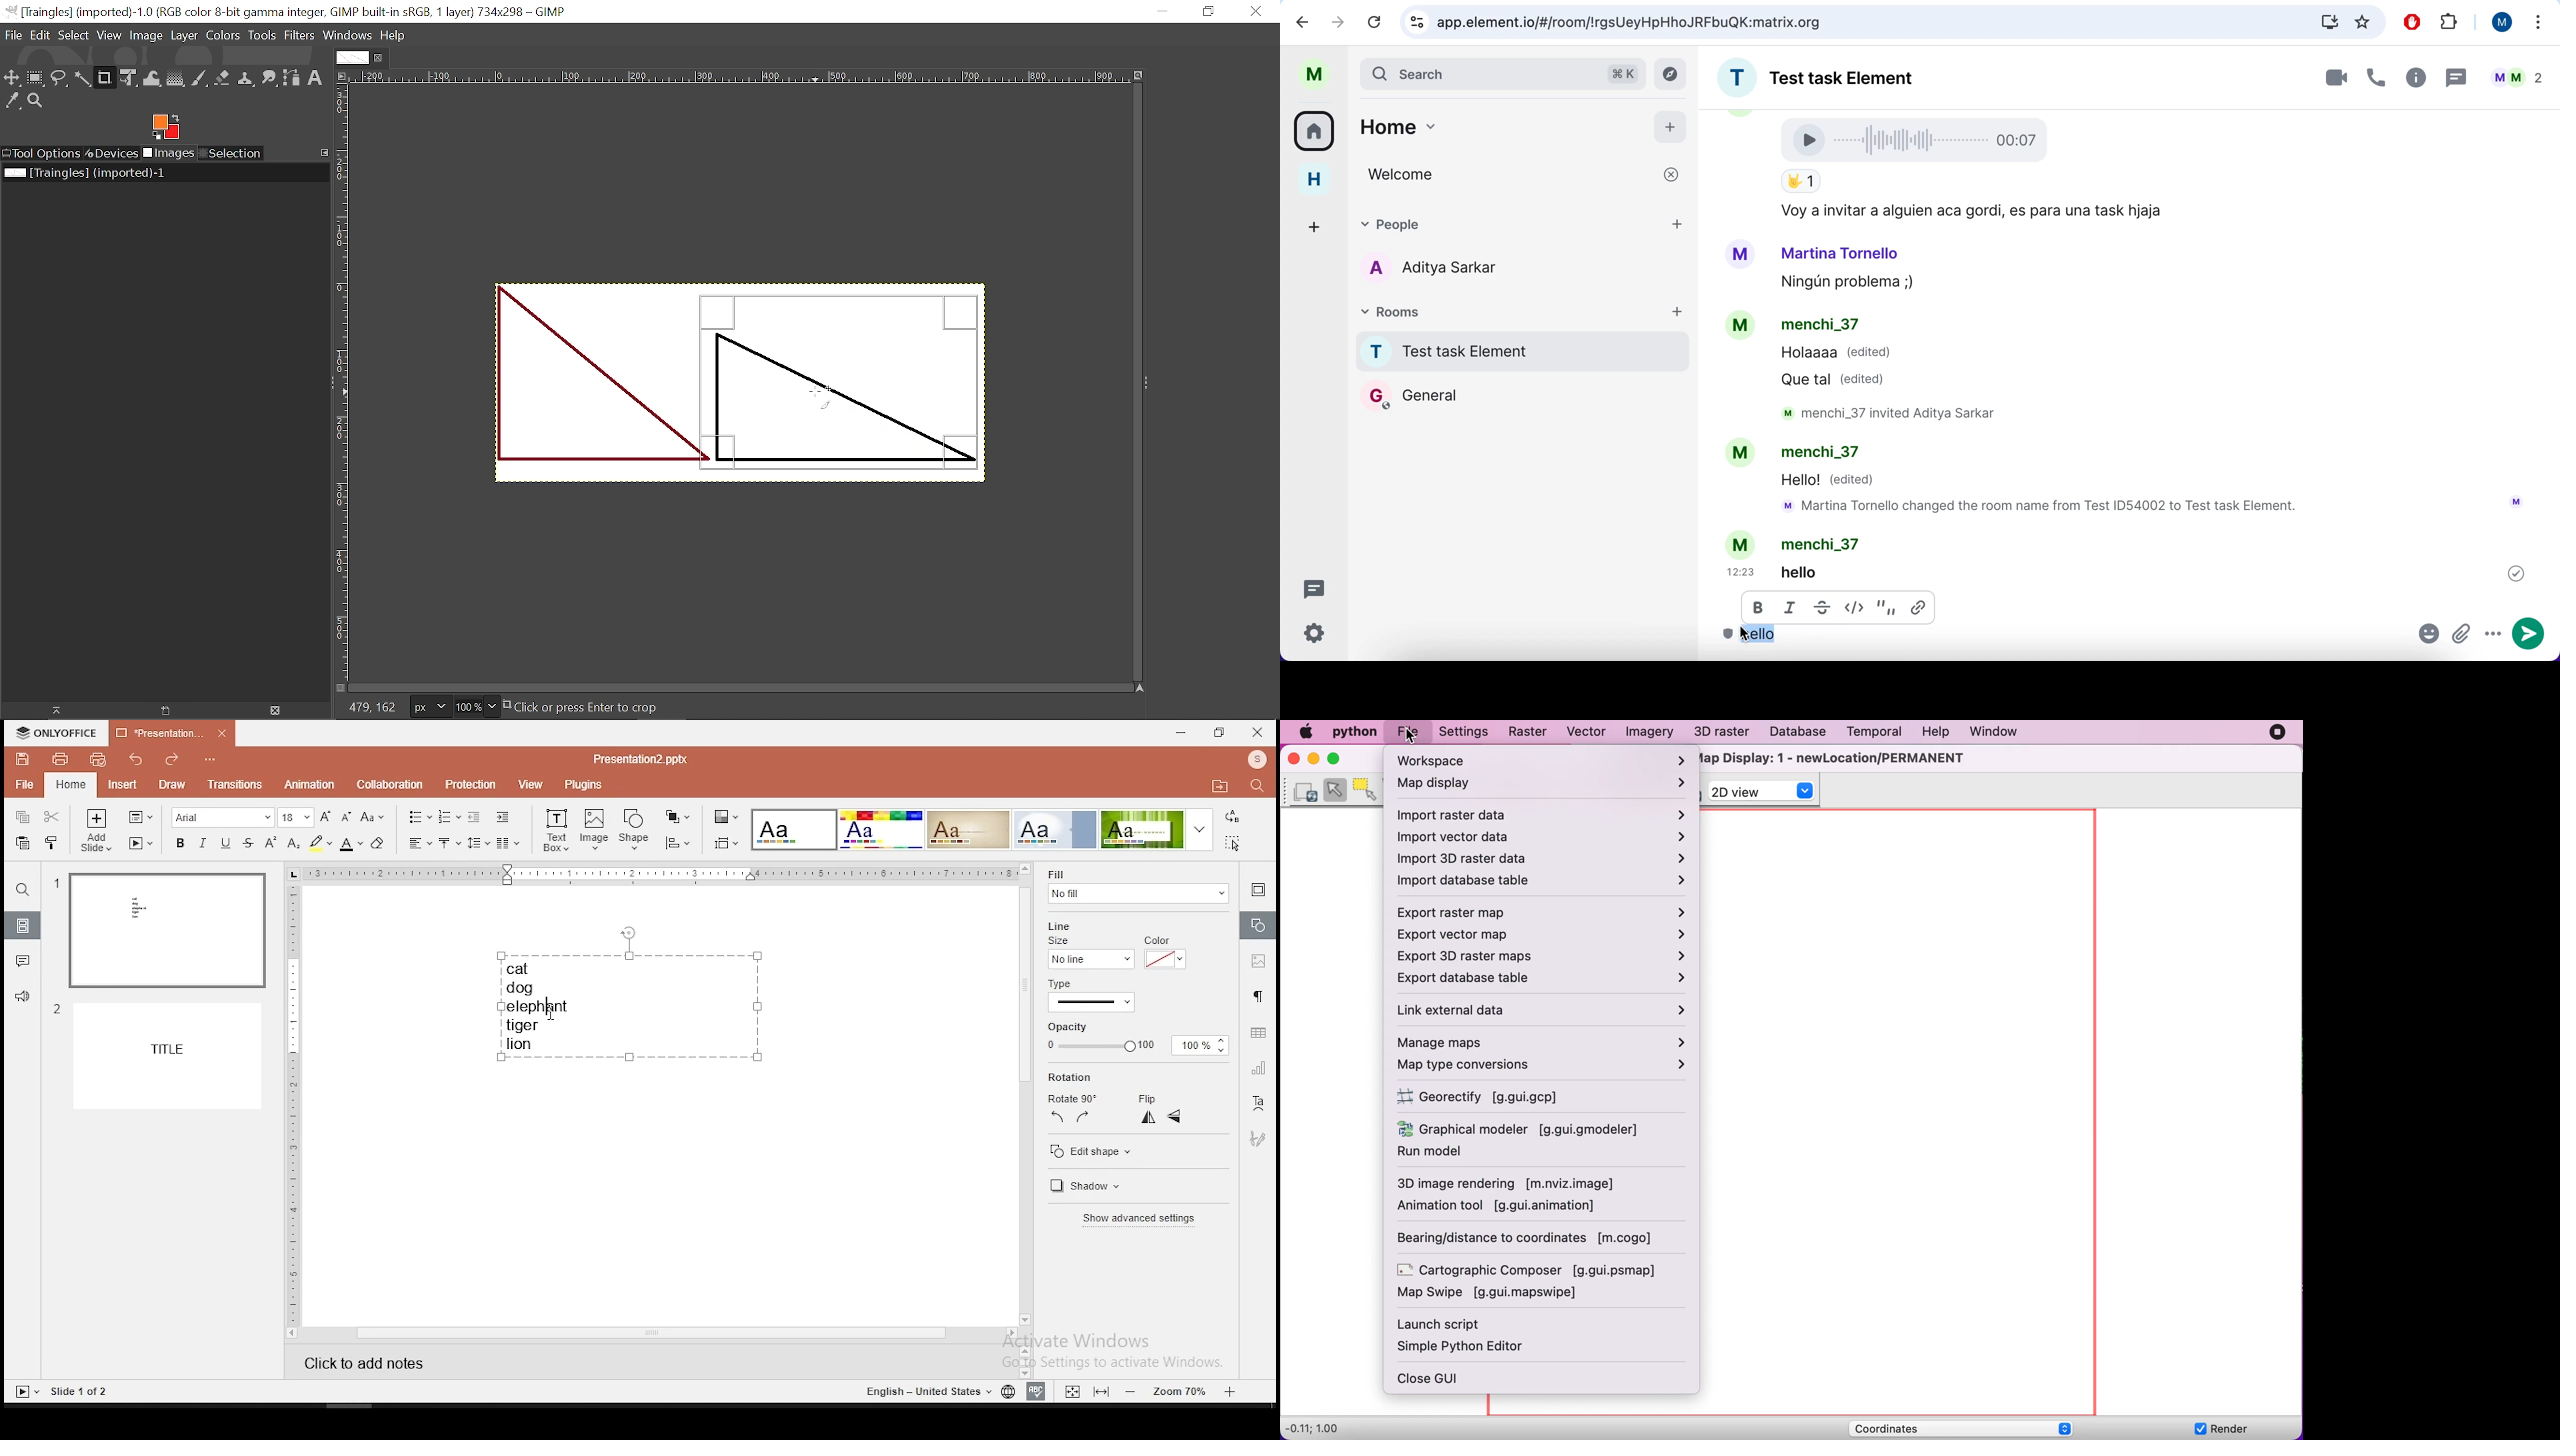  I want to click on , so click(2516, 573).